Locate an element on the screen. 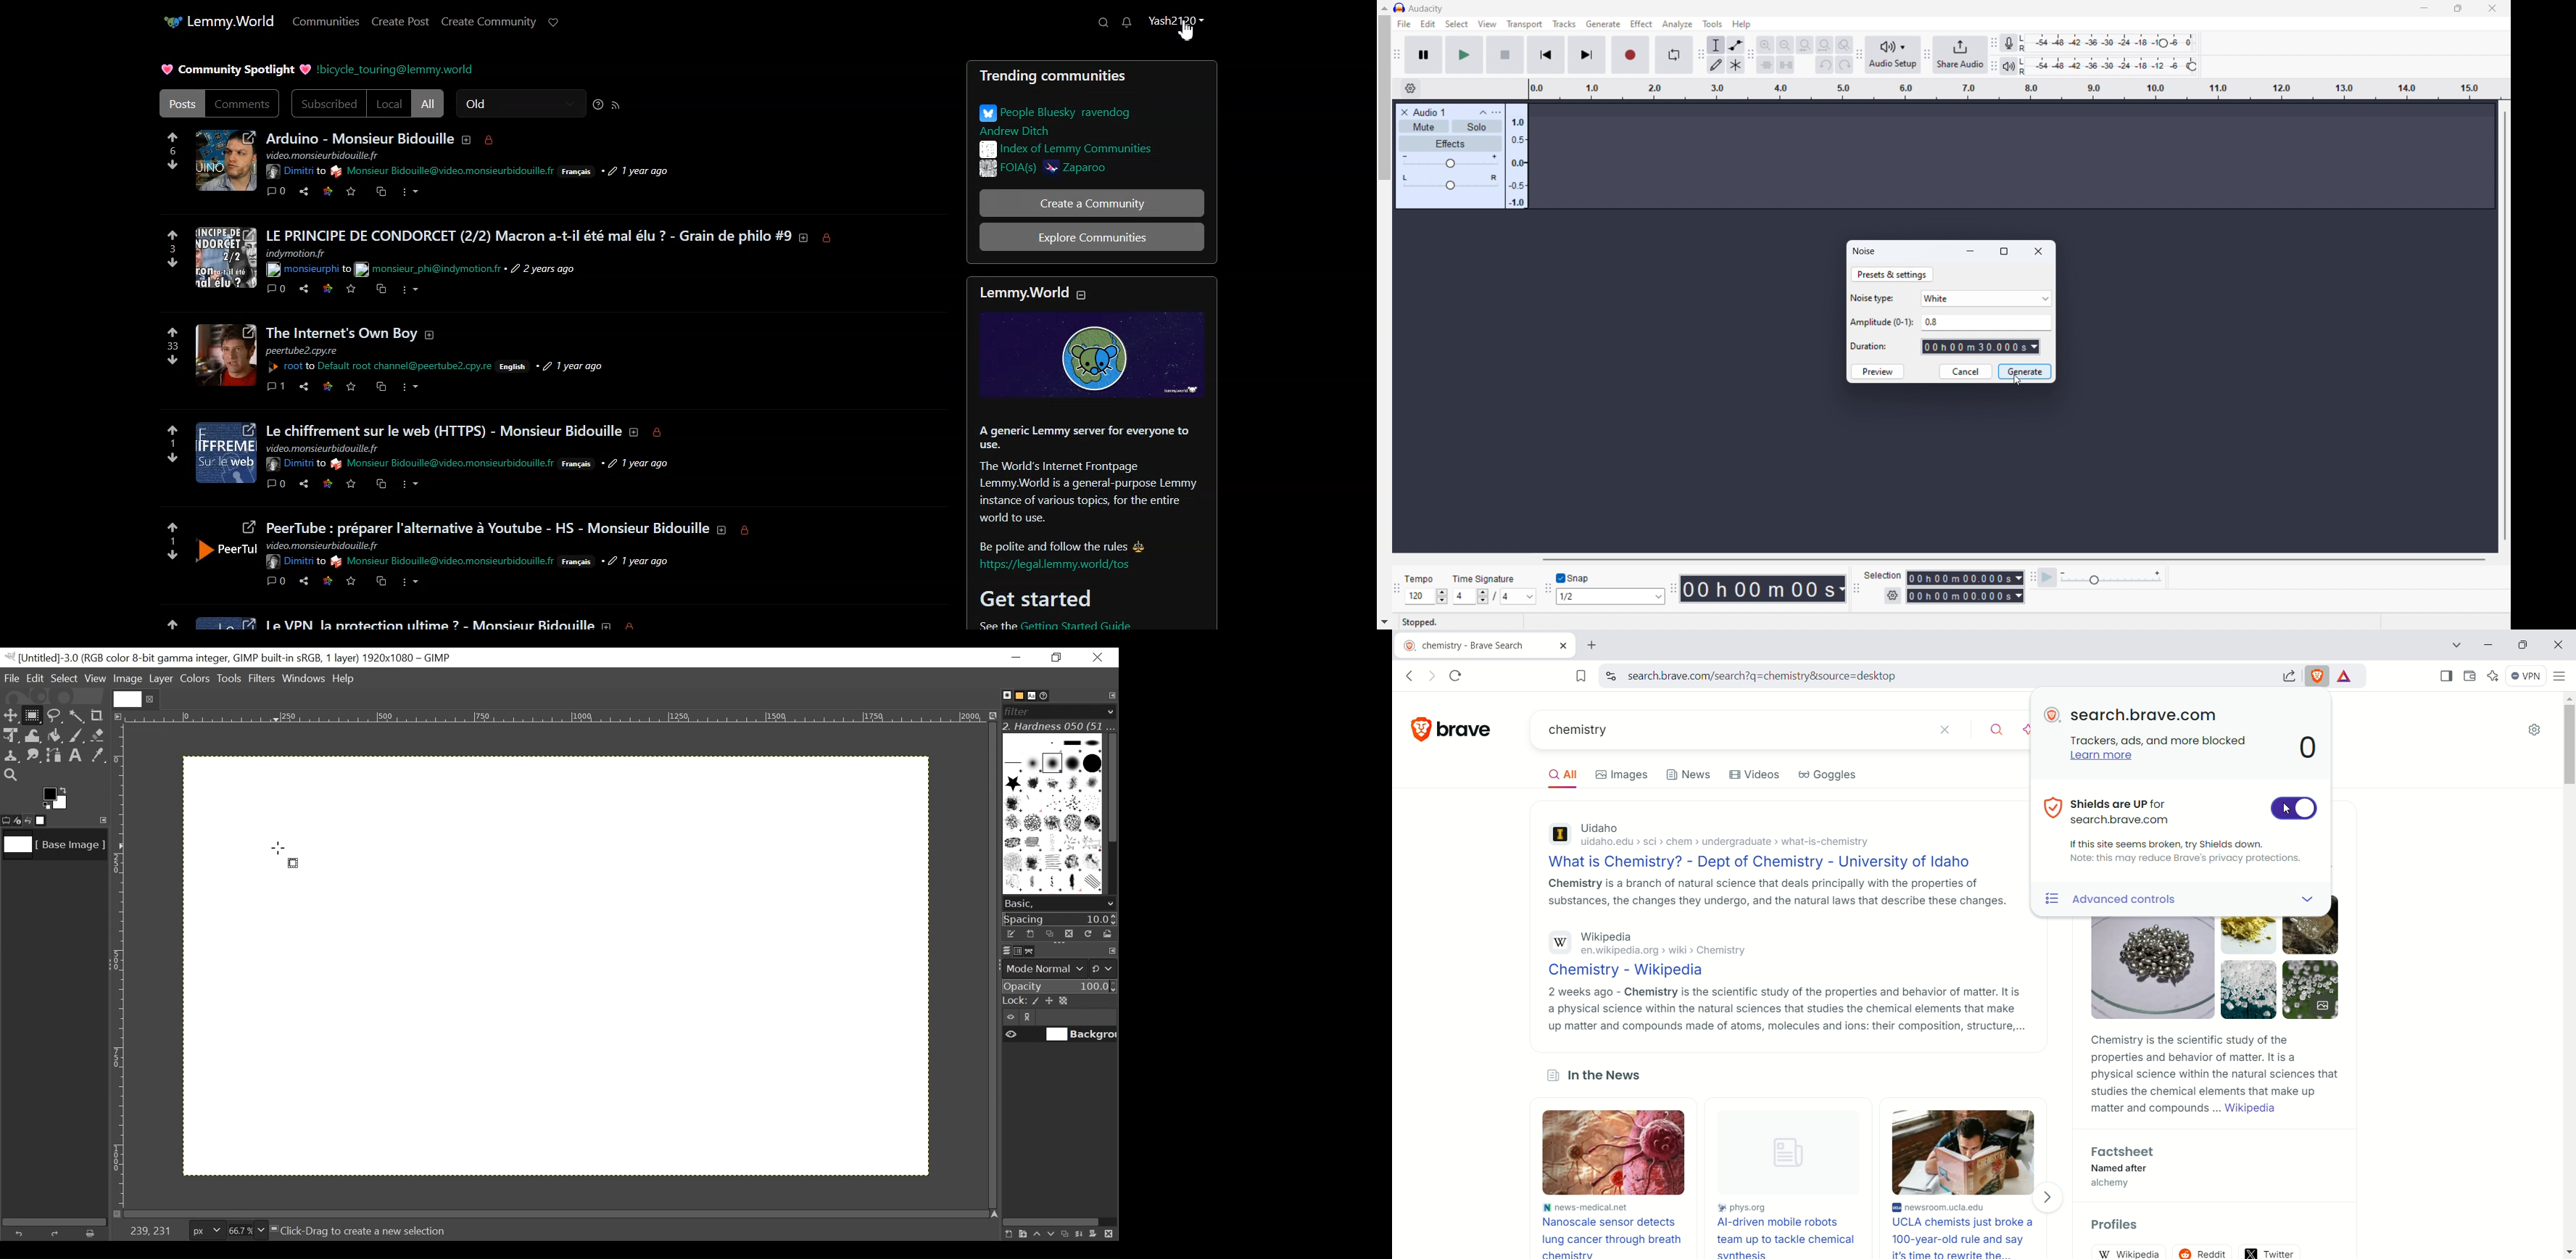 This screenshot has height=1260, width=2576. Profile Pic is located at coordinates (225, 161).